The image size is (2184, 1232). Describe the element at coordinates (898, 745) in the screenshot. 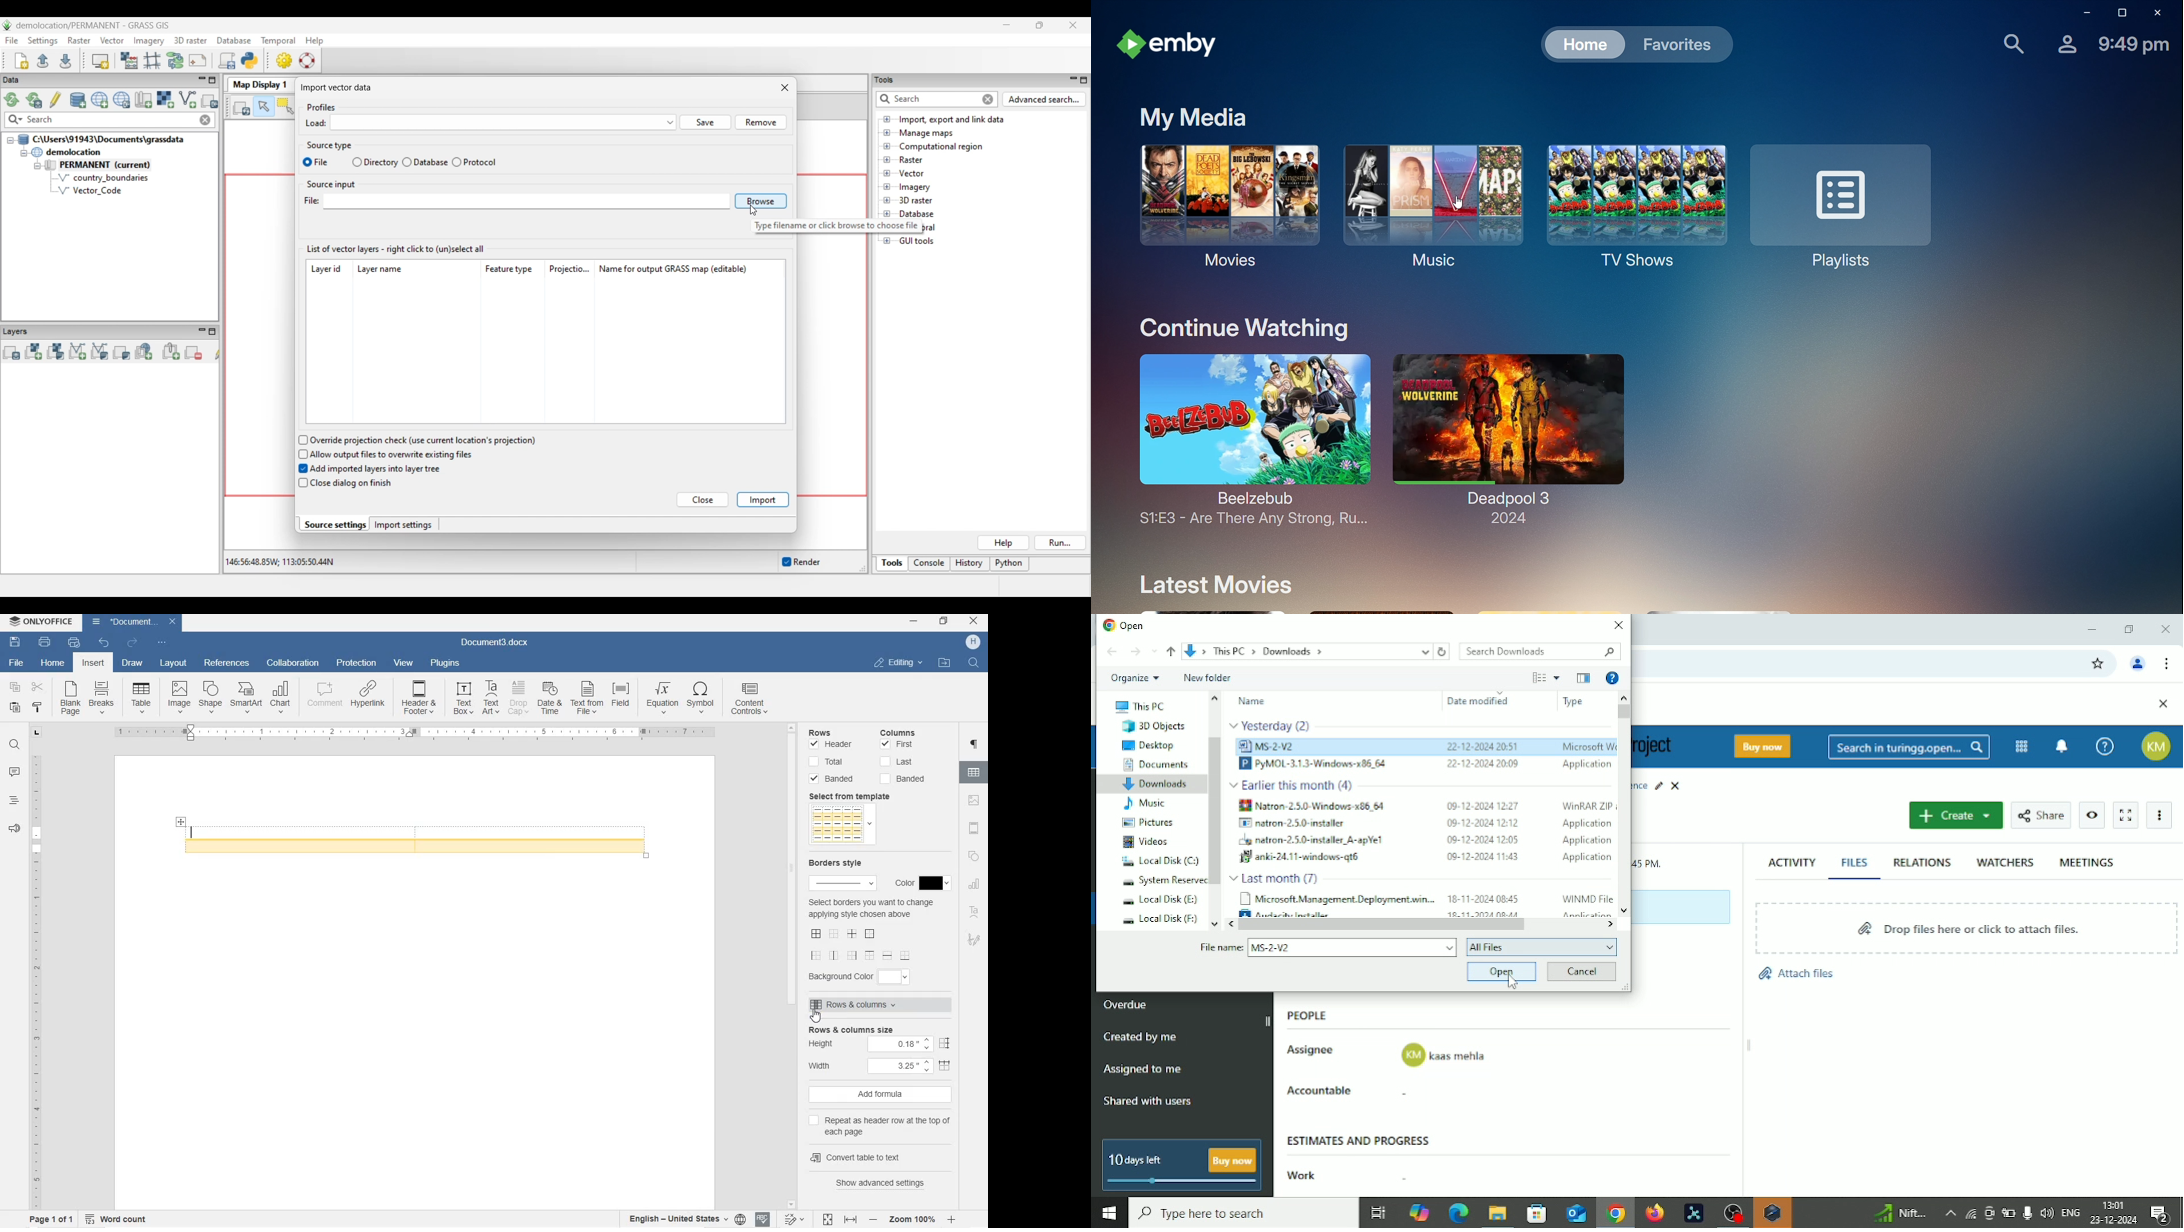

I see `First` at that location.